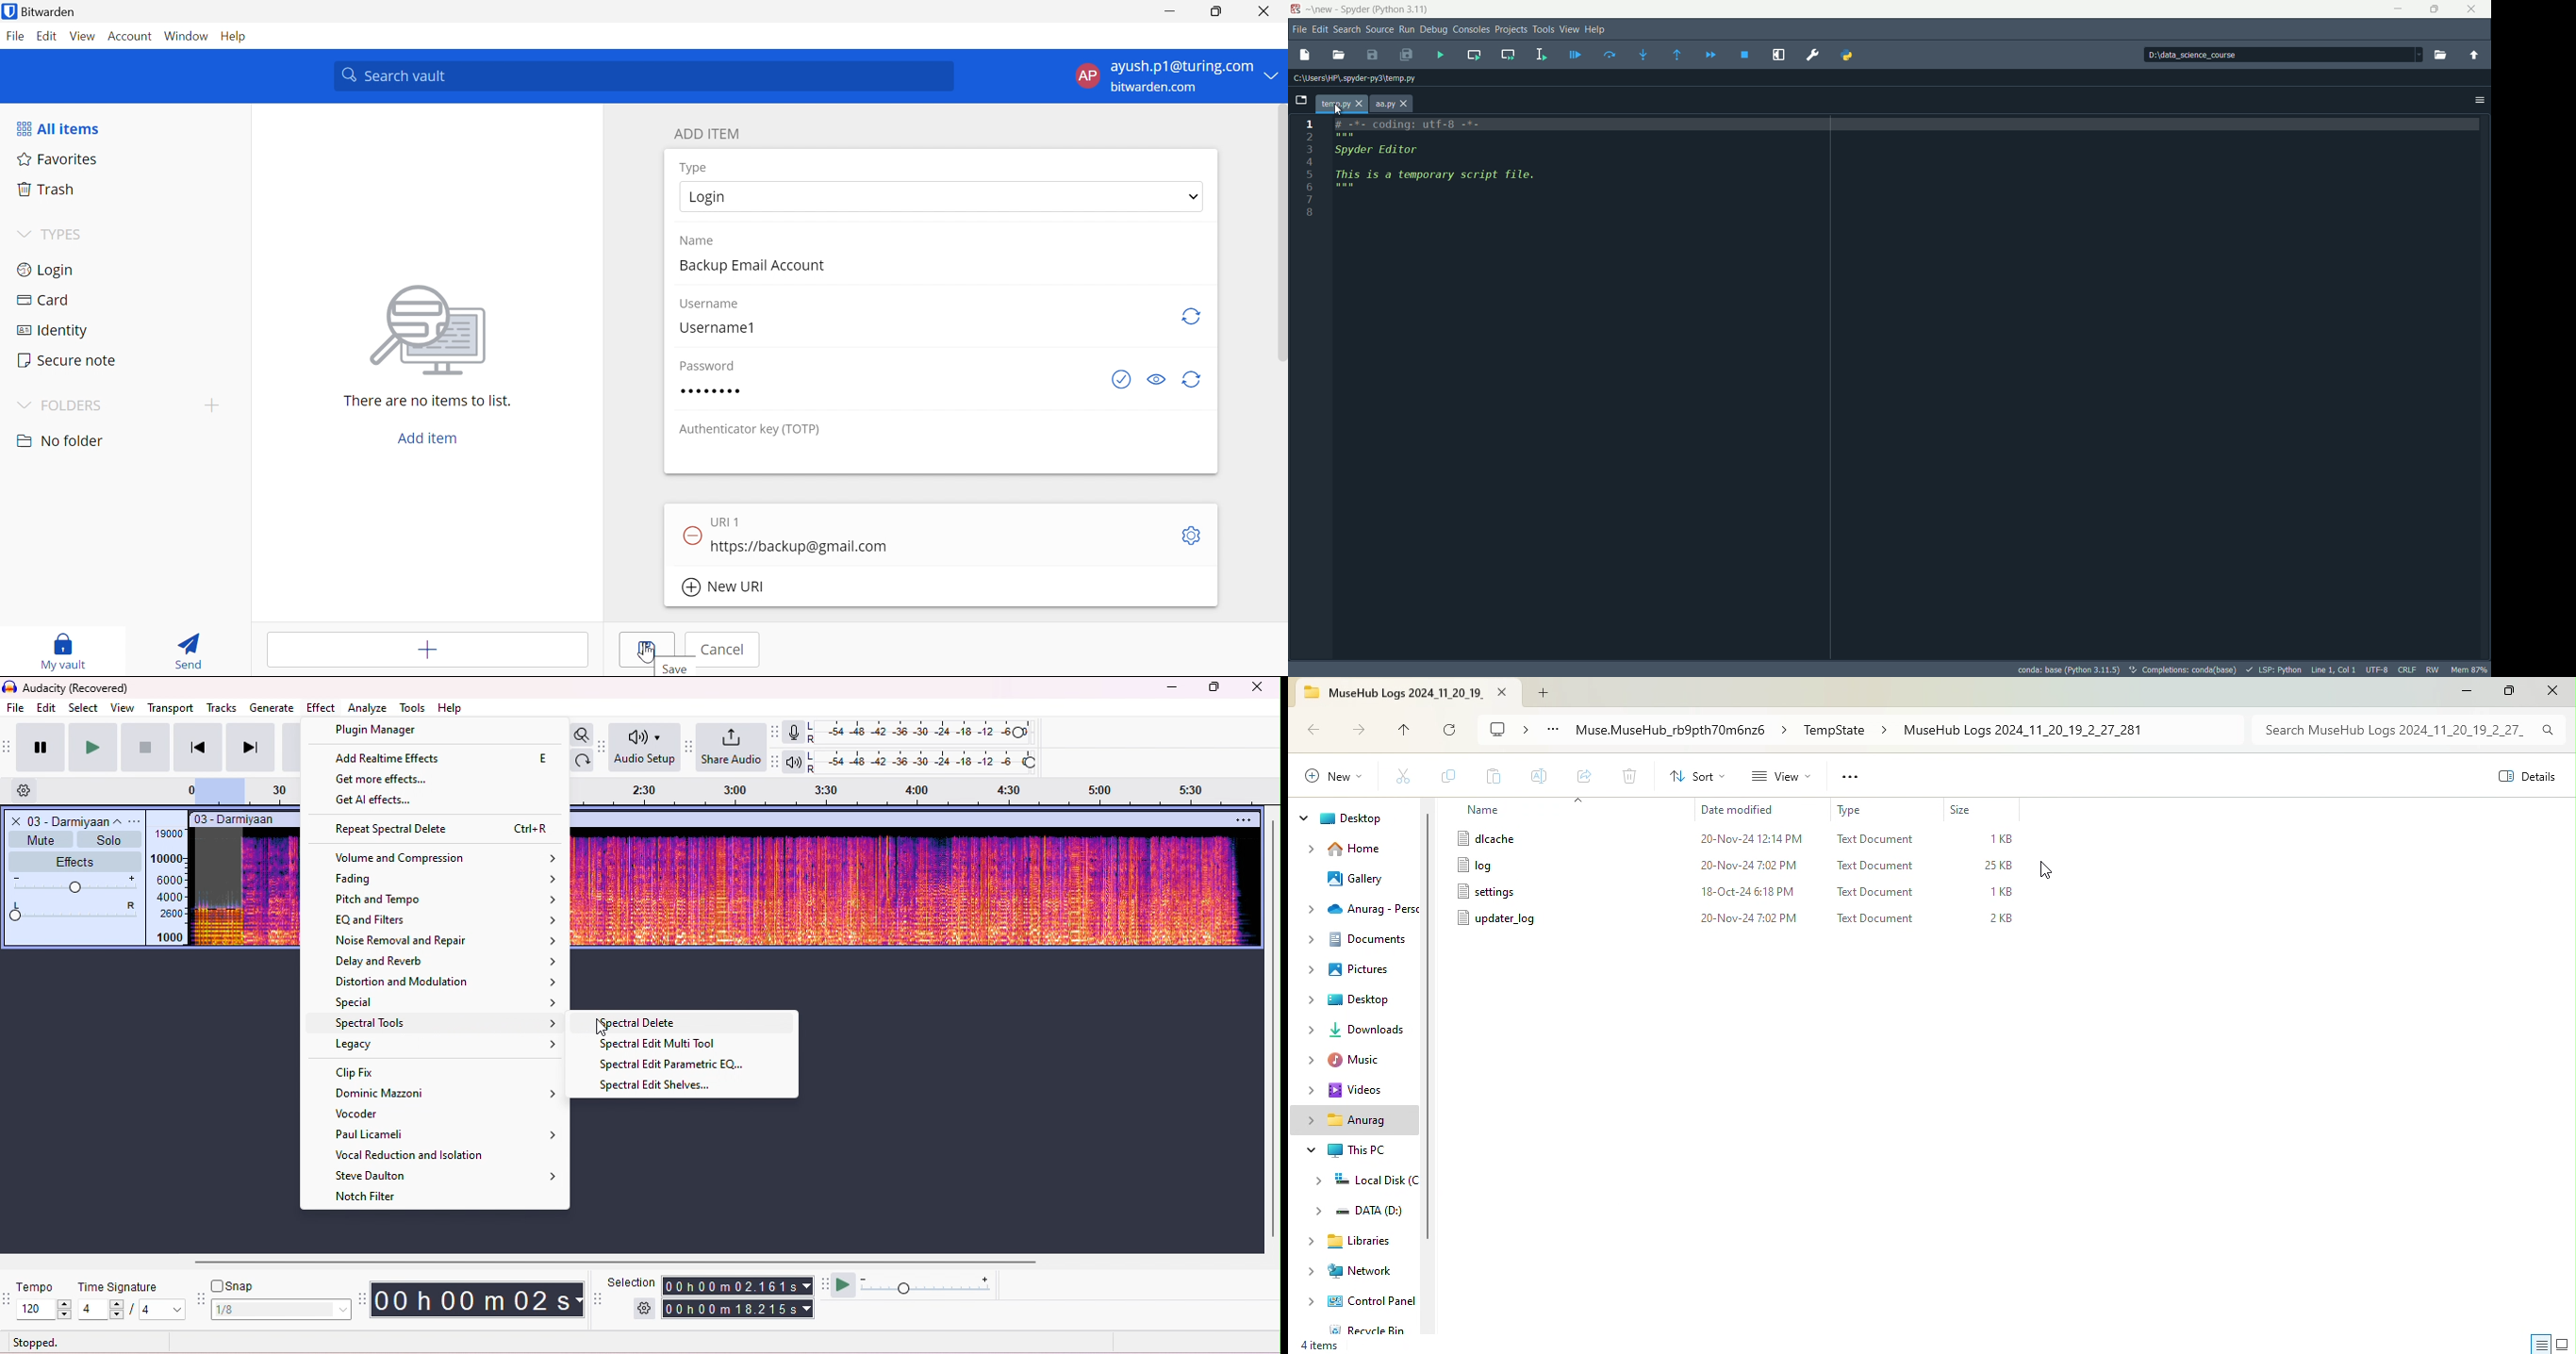  I want to click on timeline, so click(927, 794).